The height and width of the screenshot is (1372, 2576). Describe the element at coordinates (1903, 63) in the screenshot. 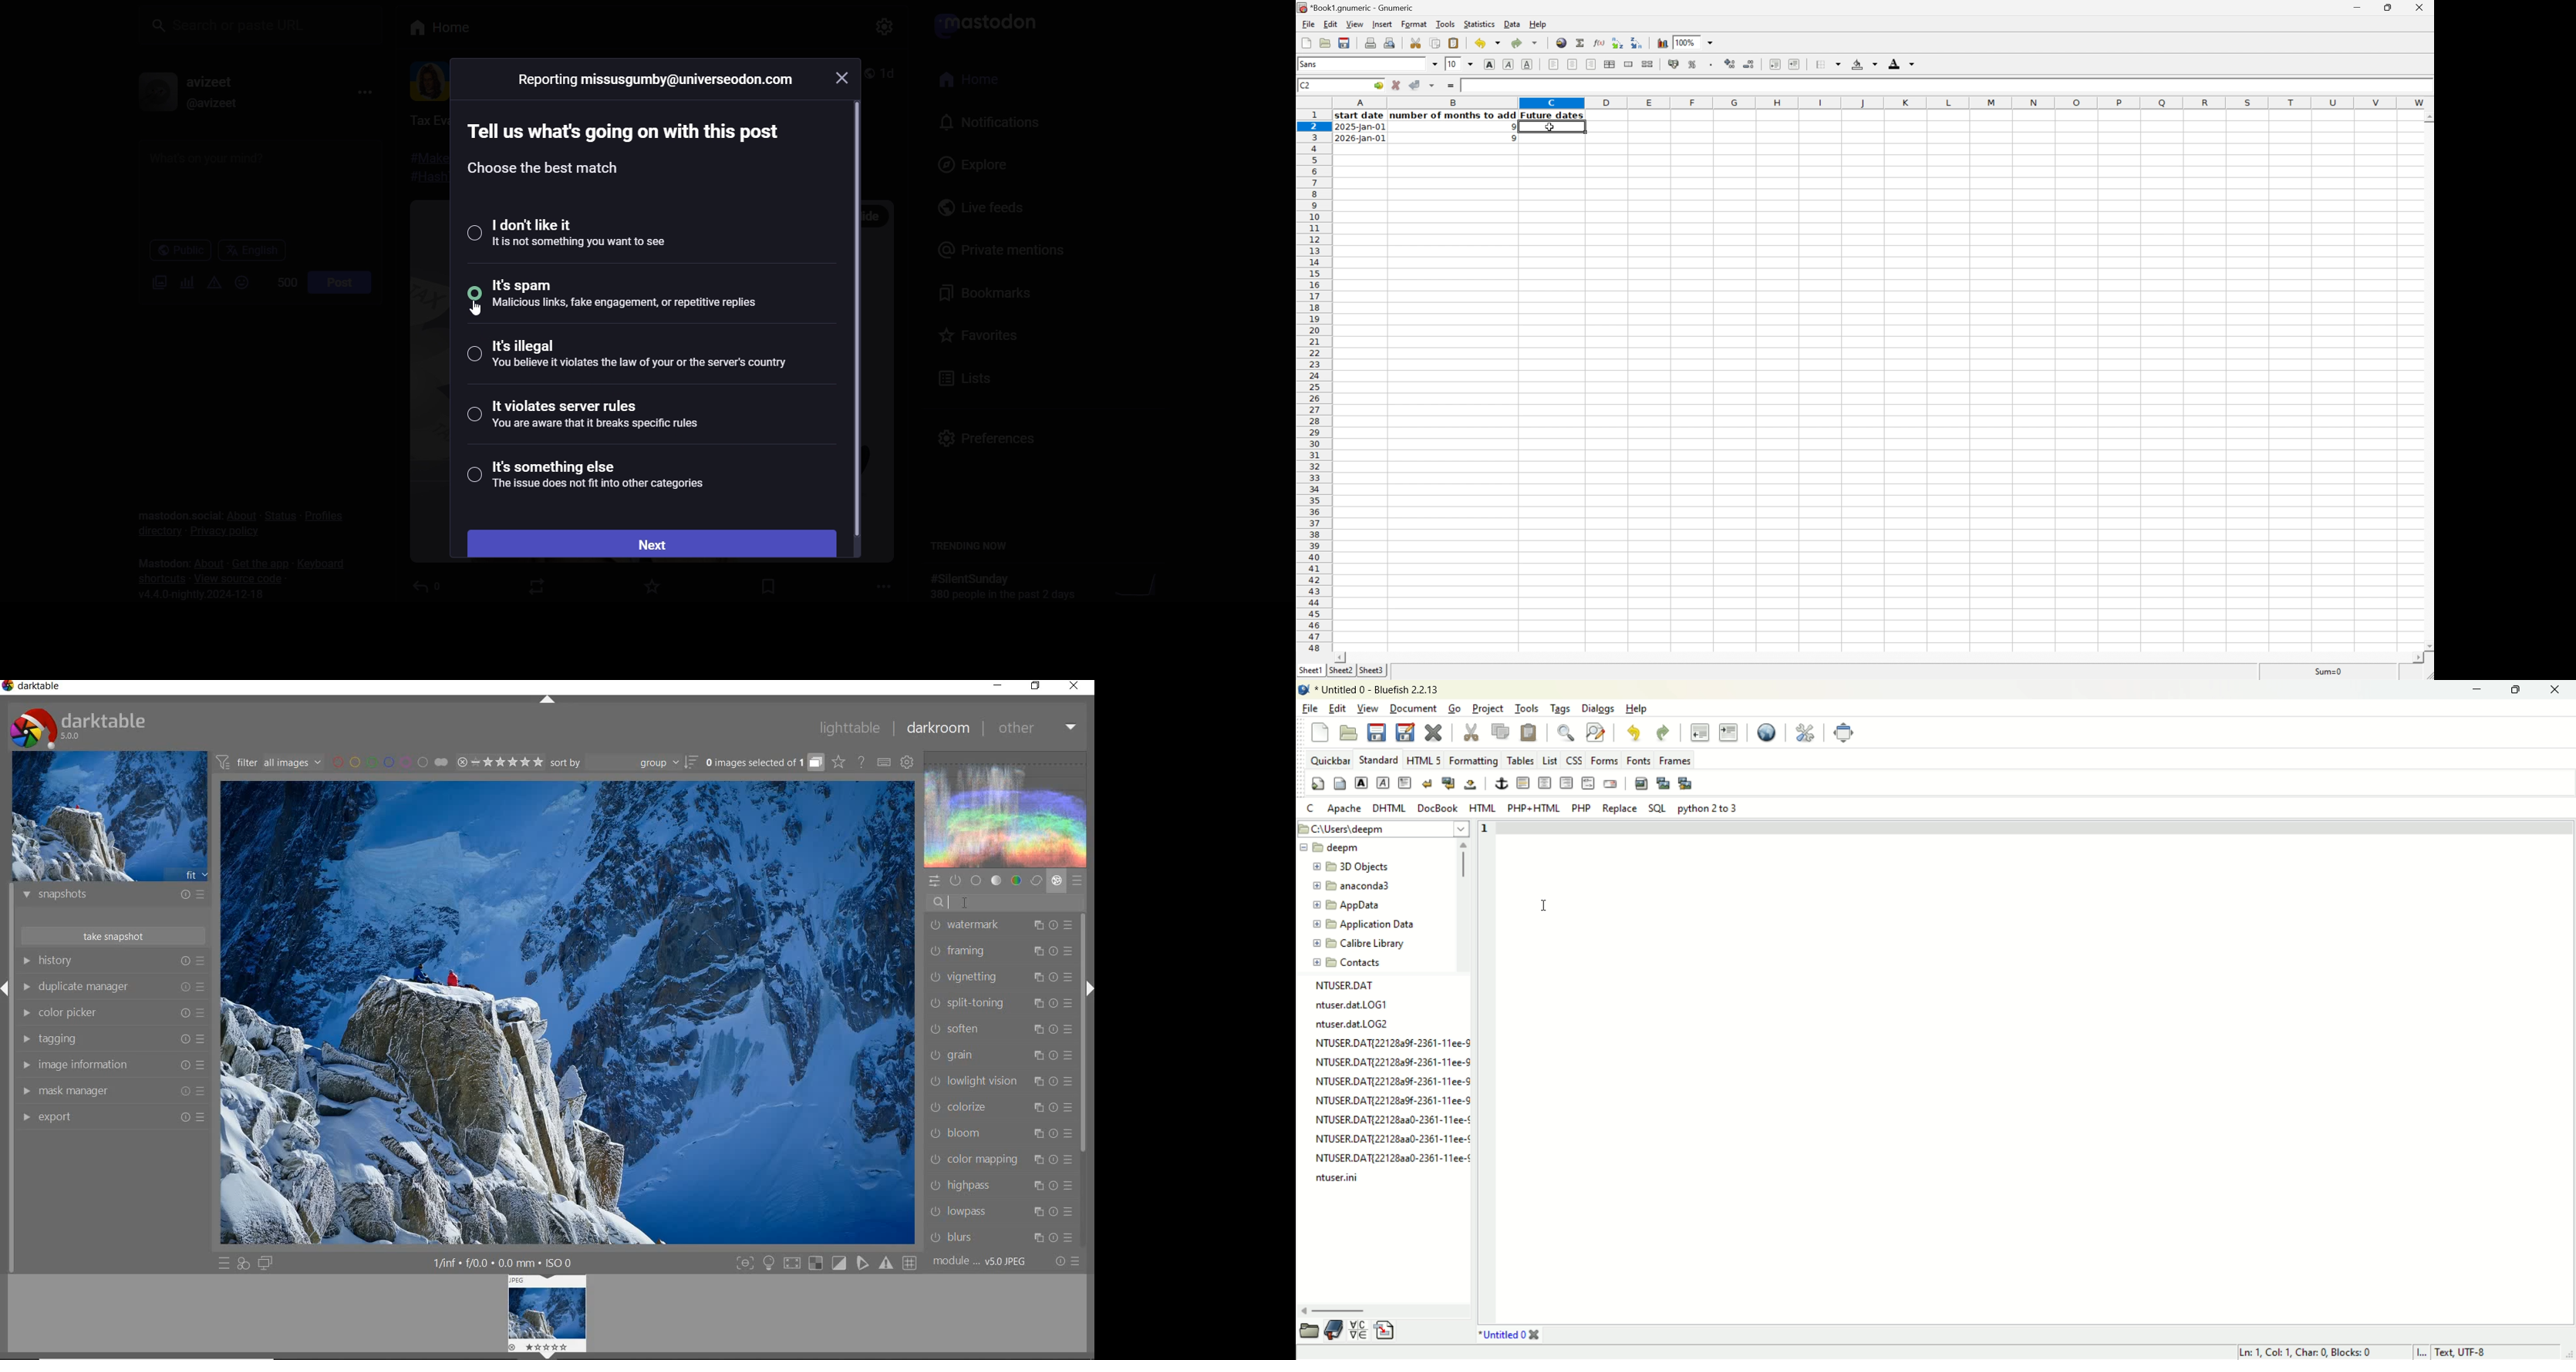

I see `Foreground` at that location.